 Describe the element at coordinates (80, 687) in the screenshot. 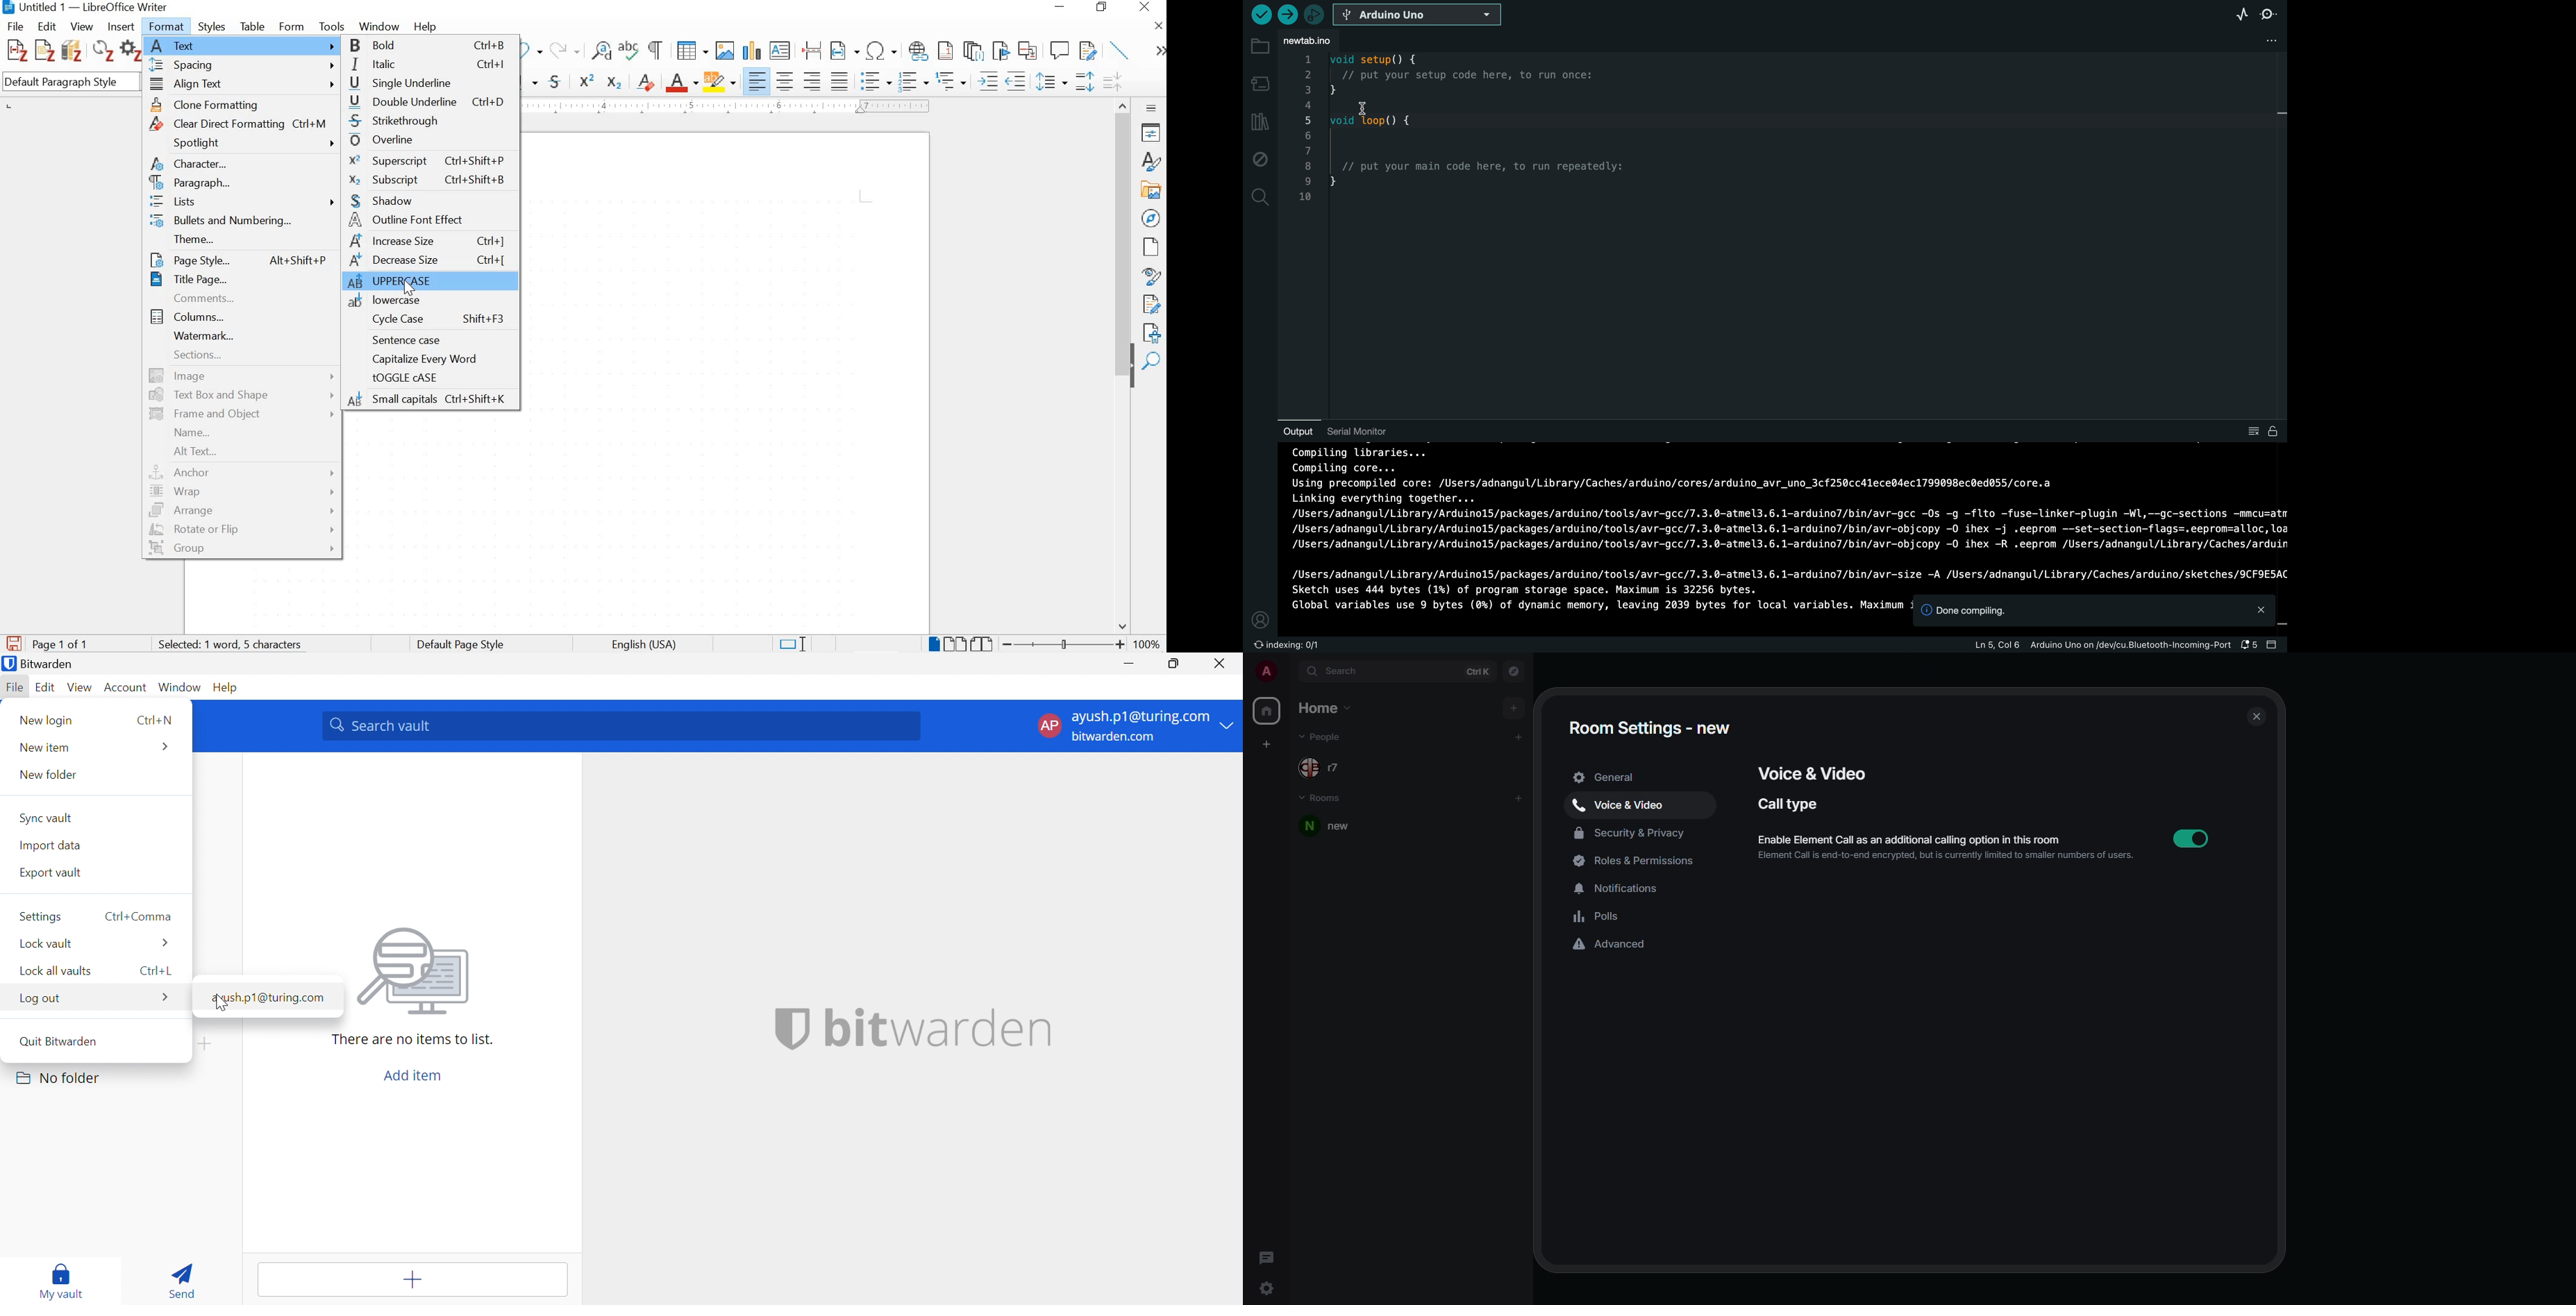

I see `View` at that location.